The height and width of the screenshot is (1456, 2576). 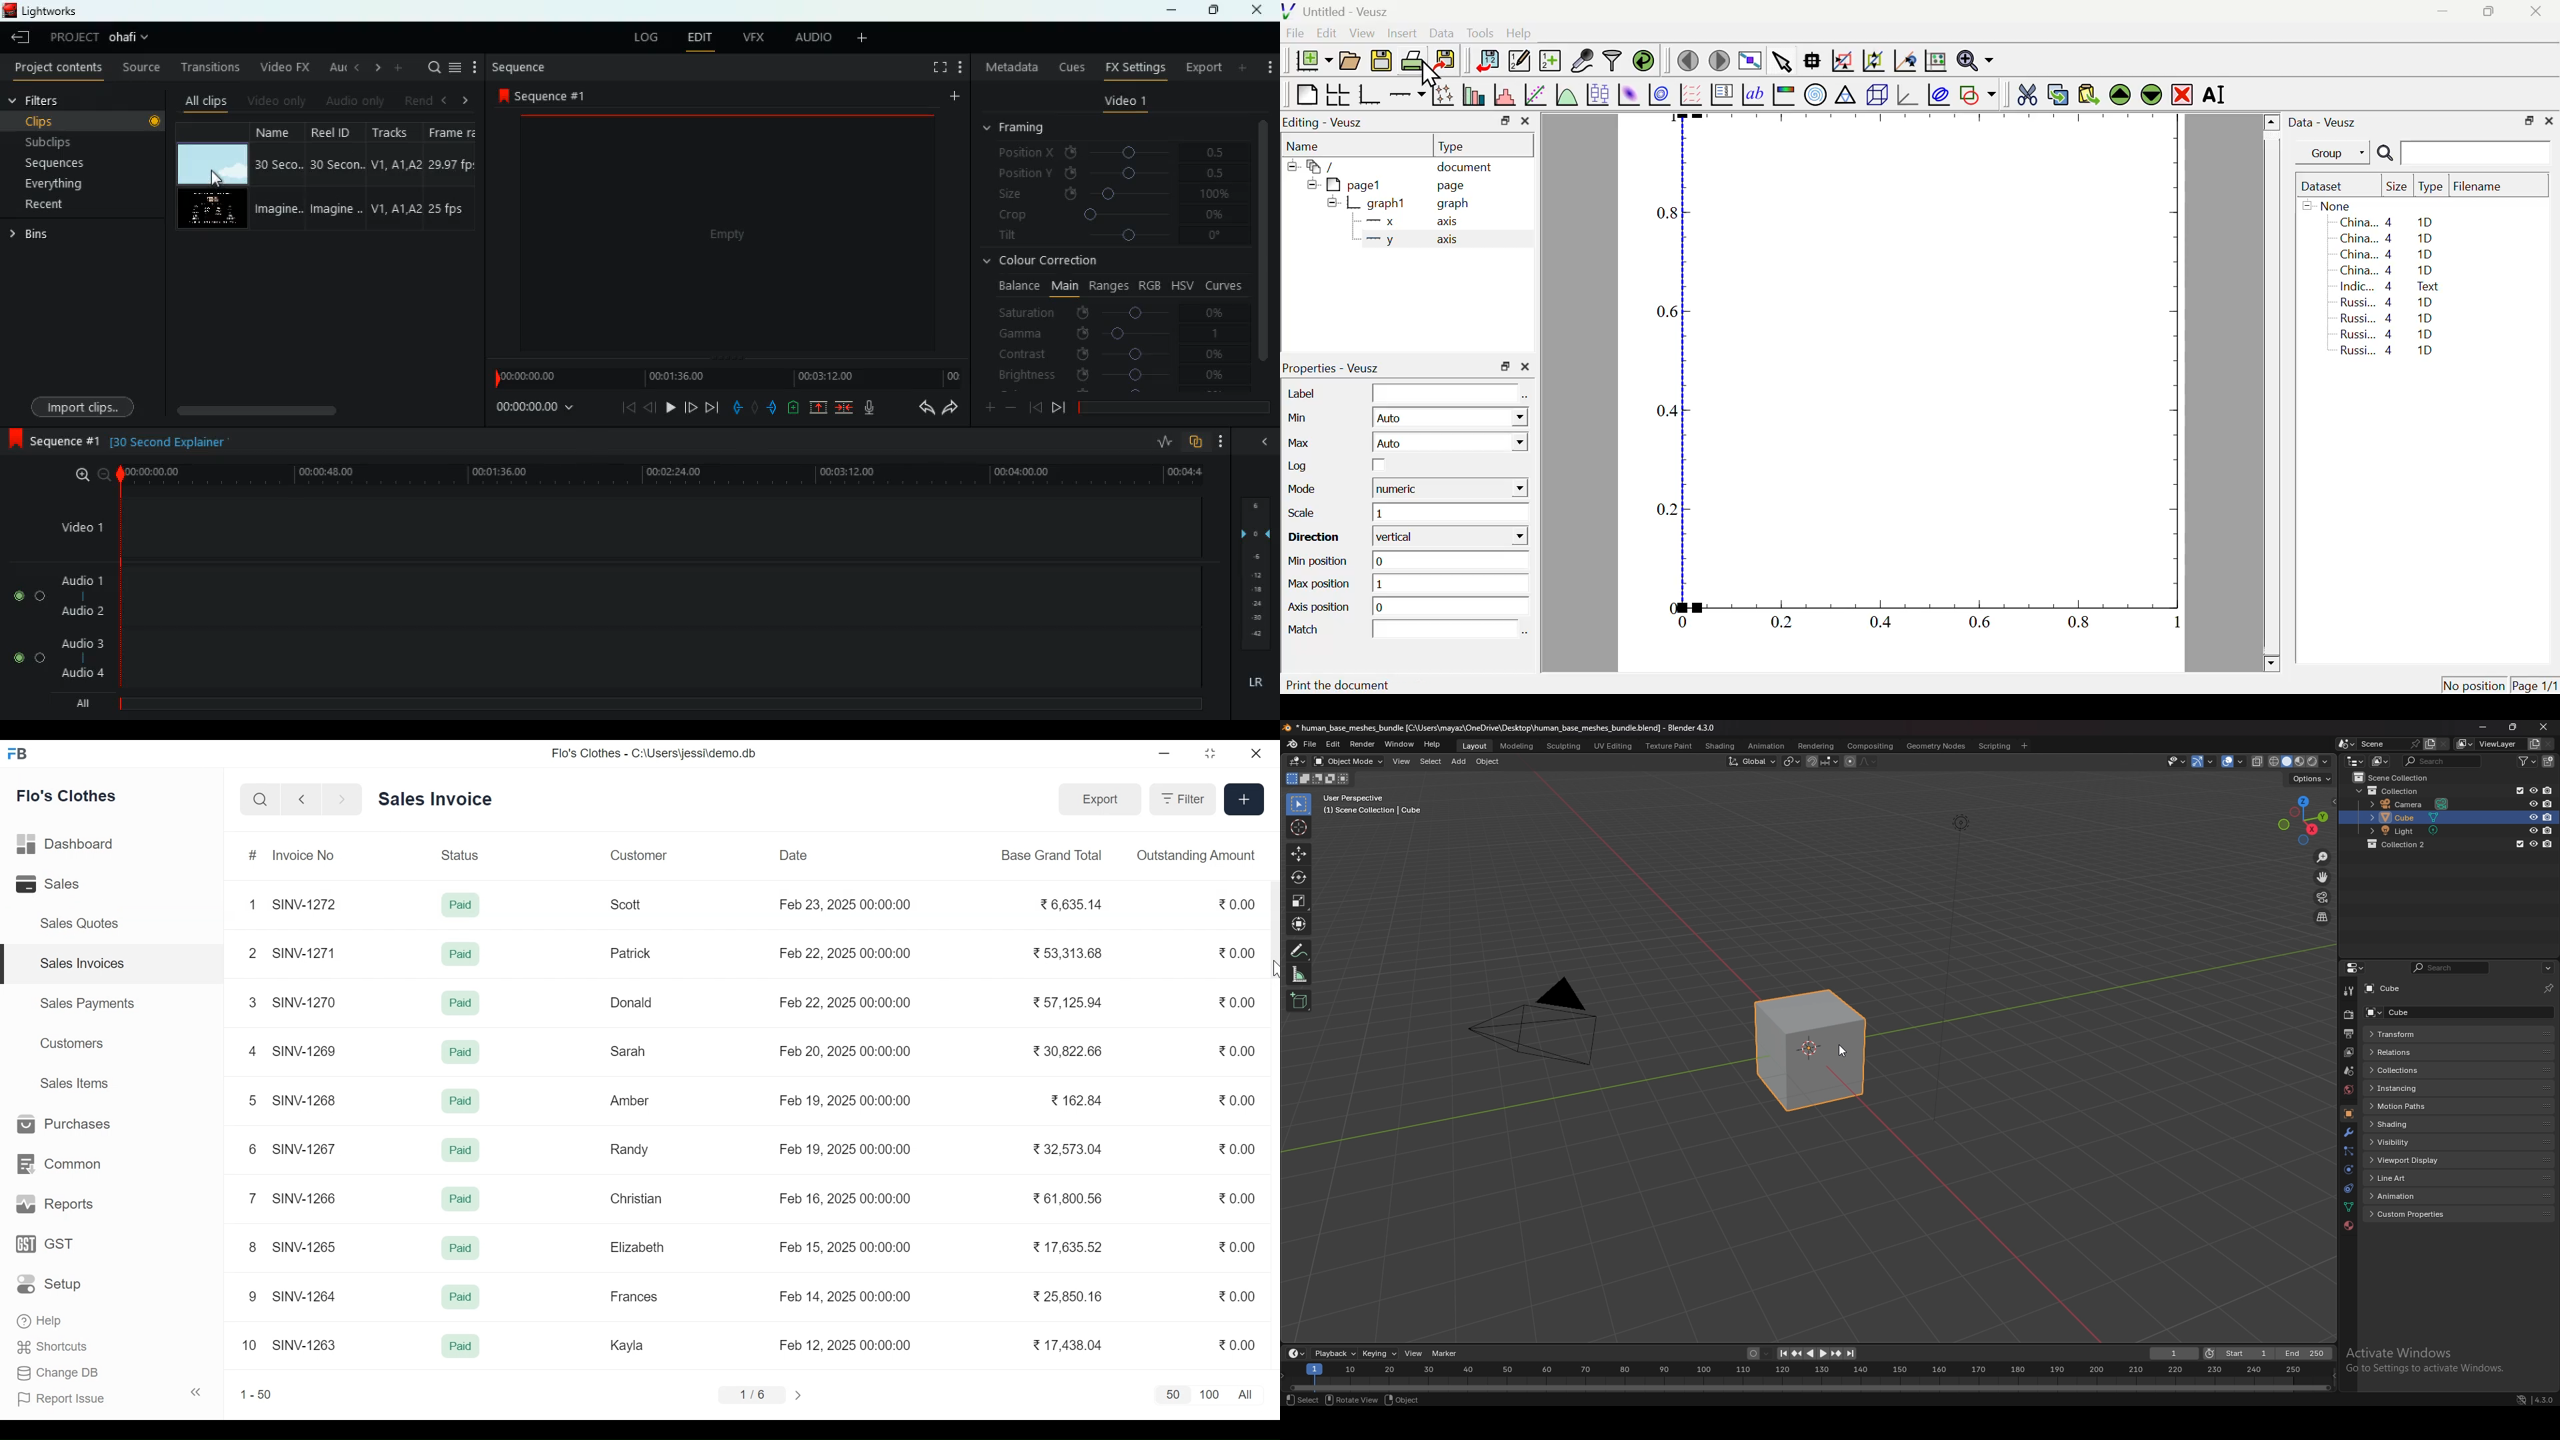 I want to click on end, so click(x=714, y=407).